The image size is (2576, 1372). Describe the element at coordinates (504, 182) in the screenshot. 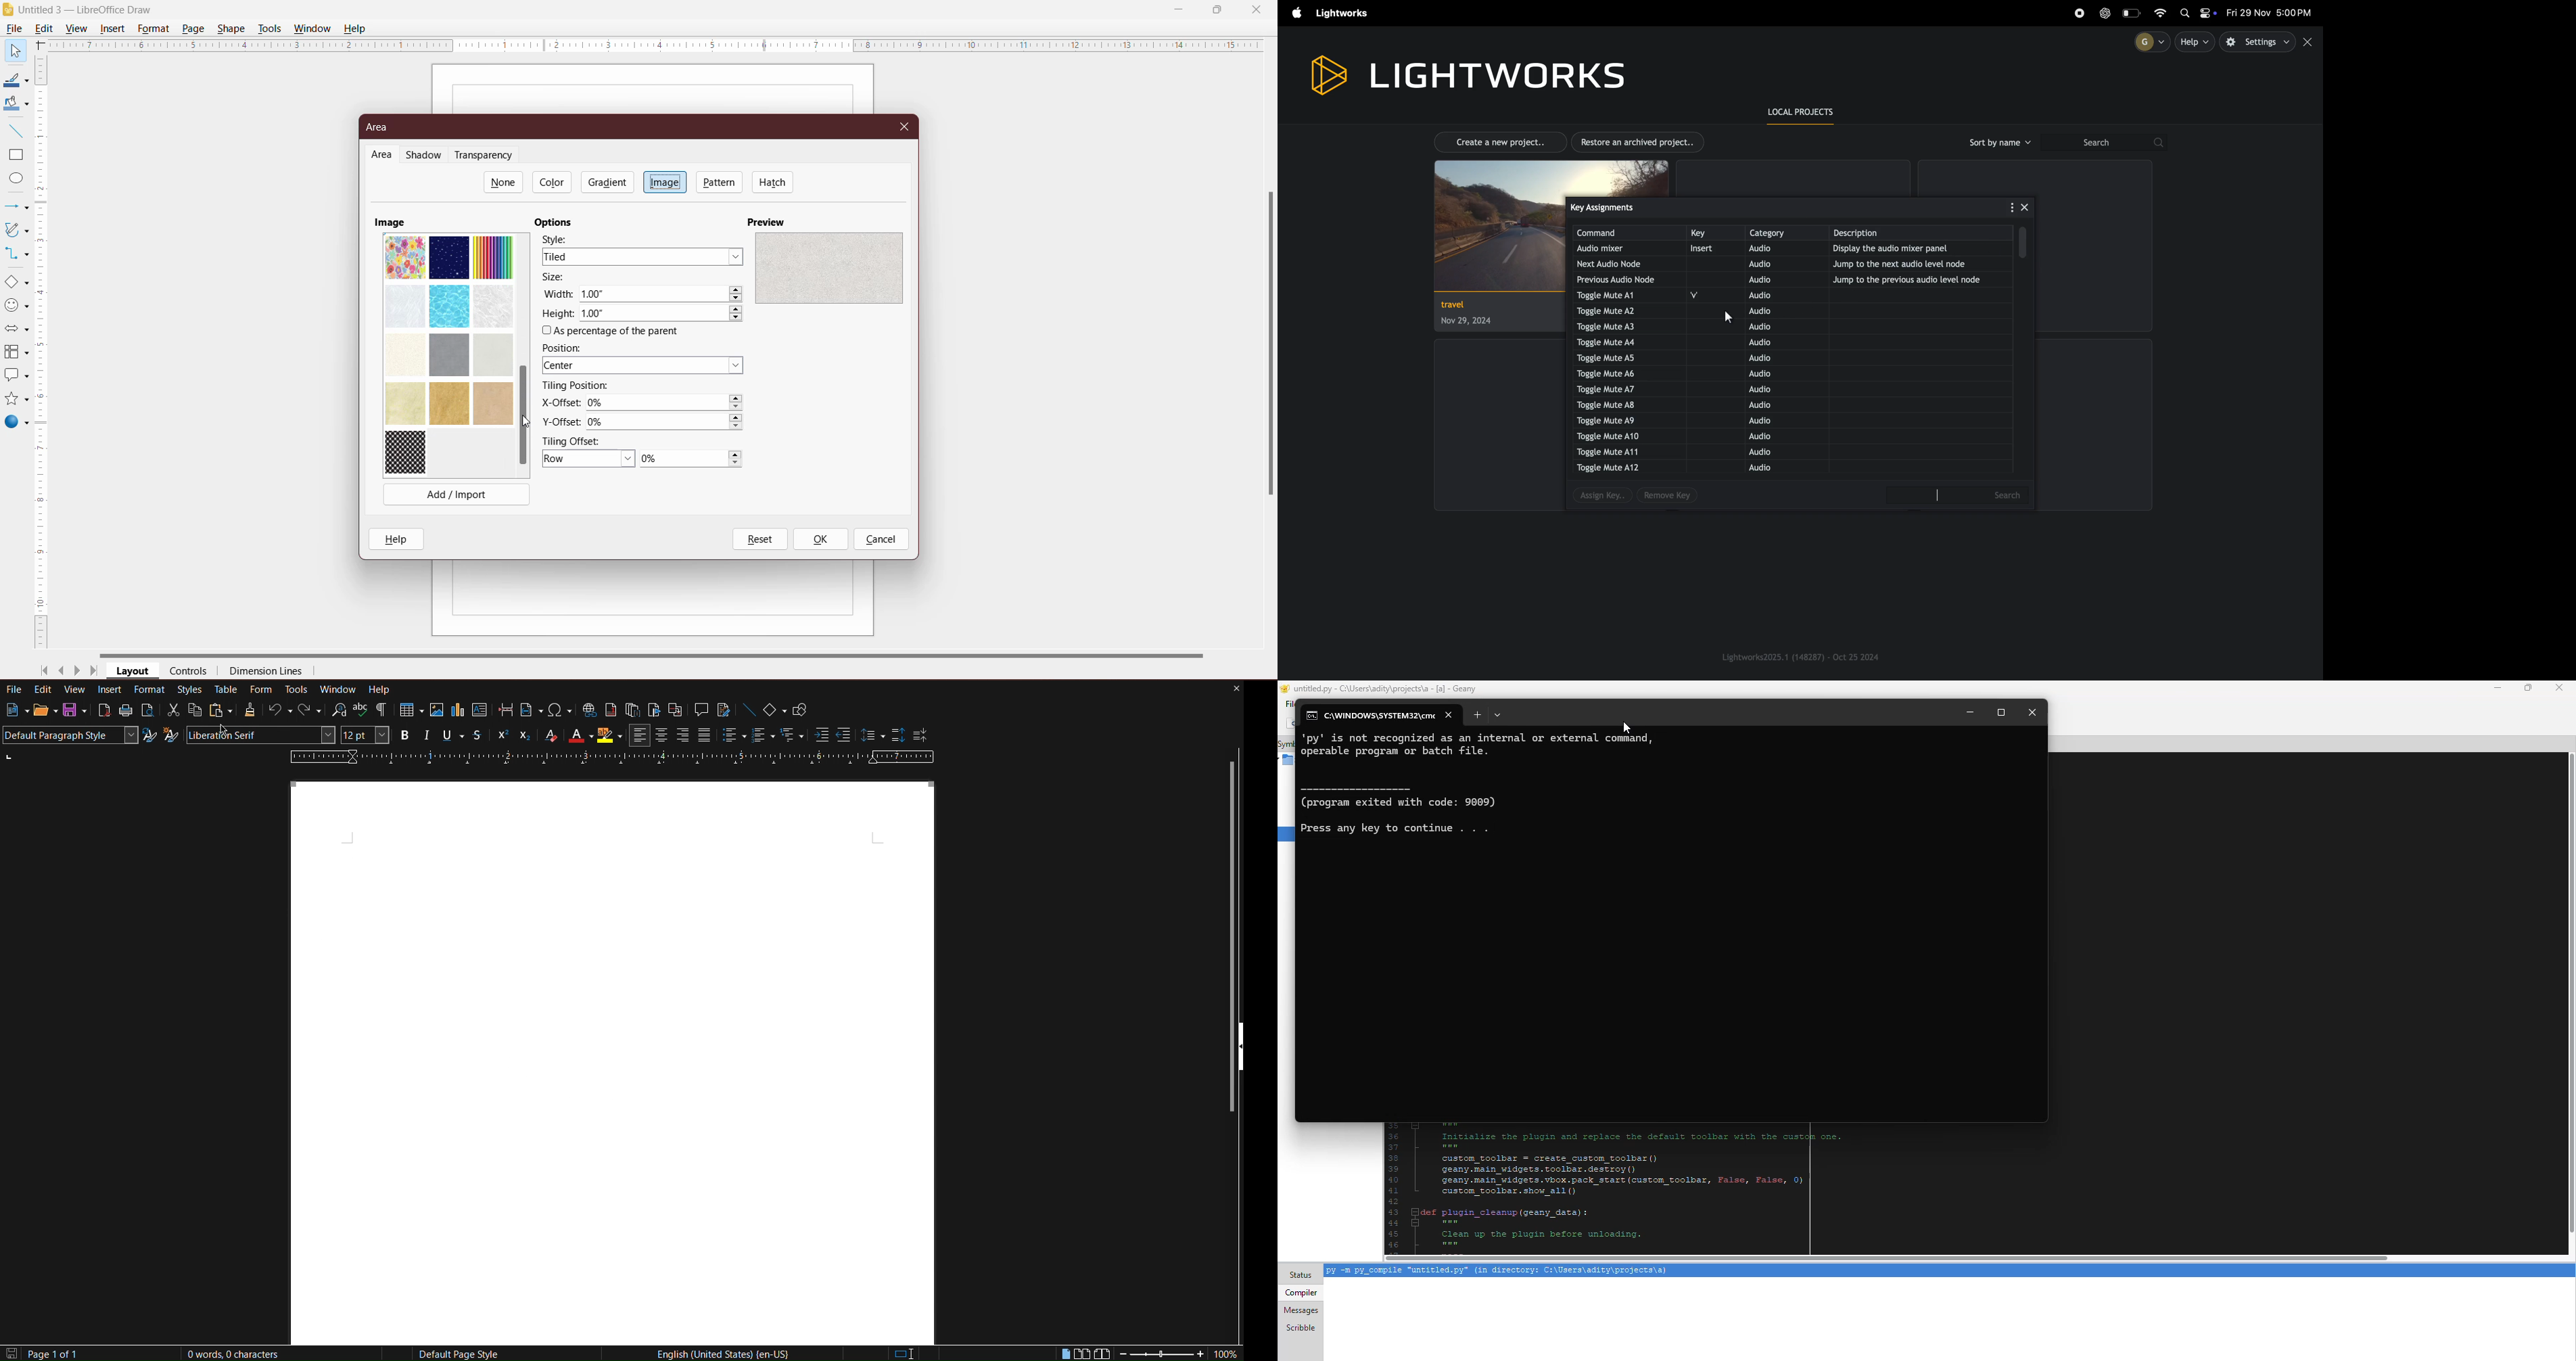

I see `None` at that location.